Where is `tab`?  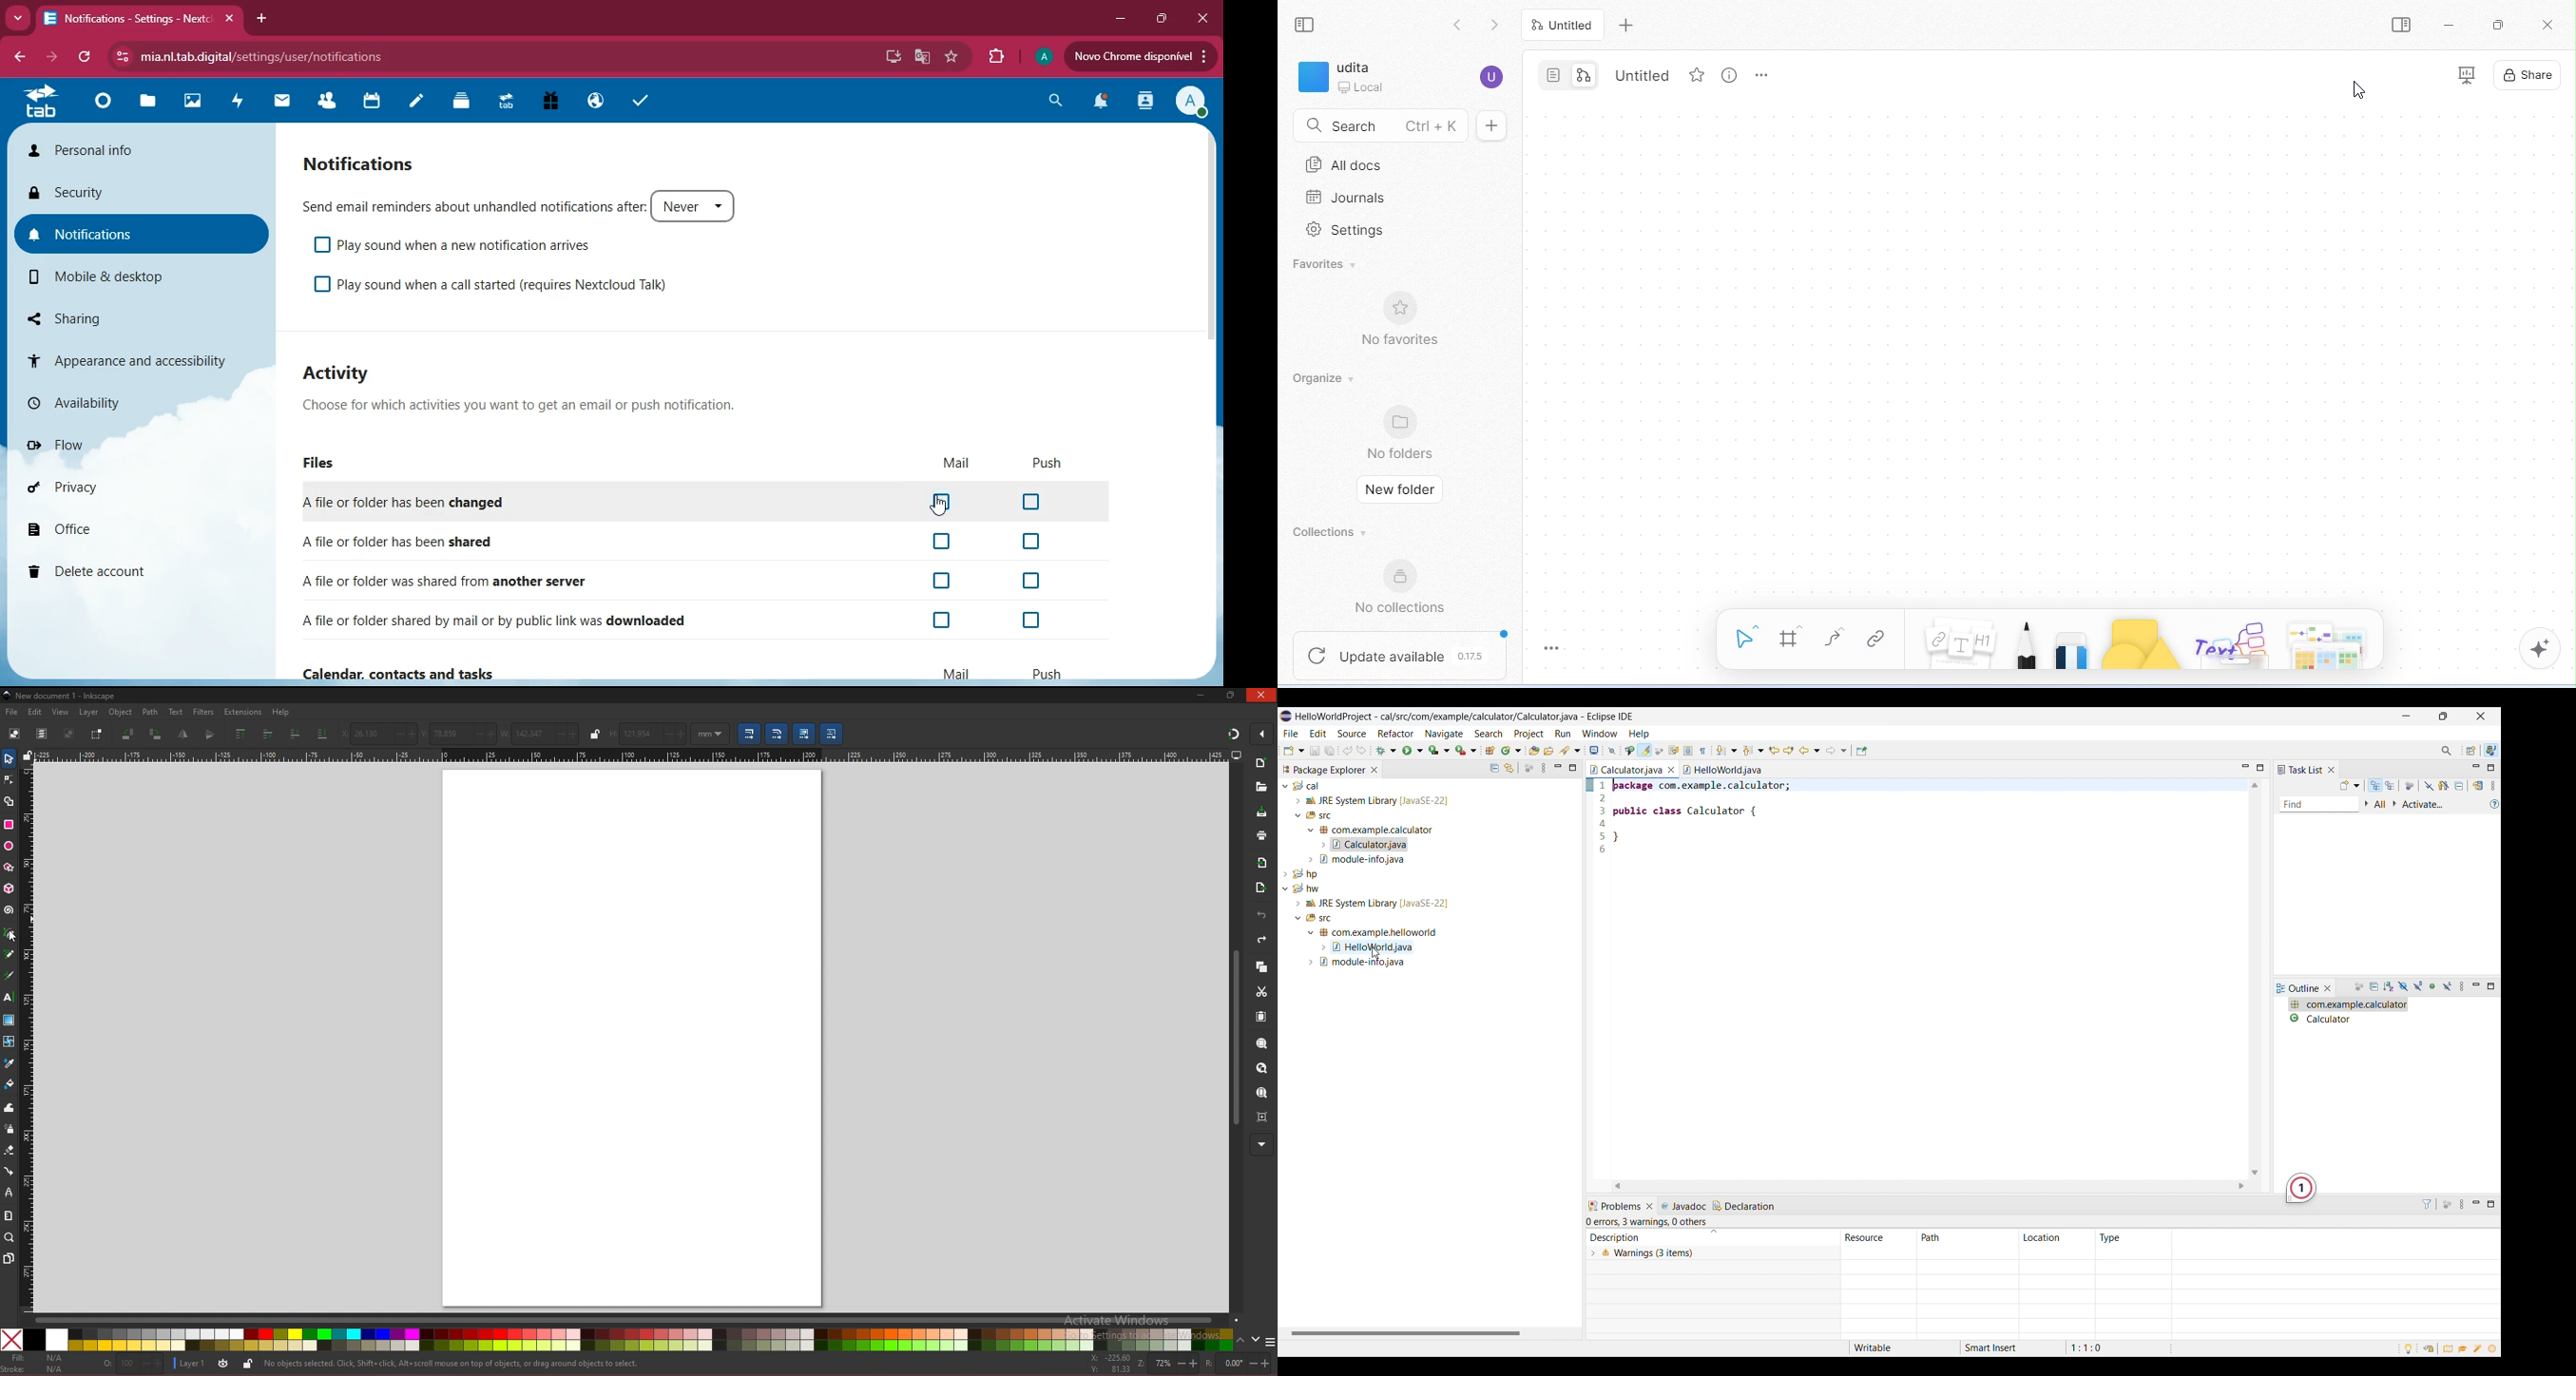
tab is located at coordinates (510, 104).